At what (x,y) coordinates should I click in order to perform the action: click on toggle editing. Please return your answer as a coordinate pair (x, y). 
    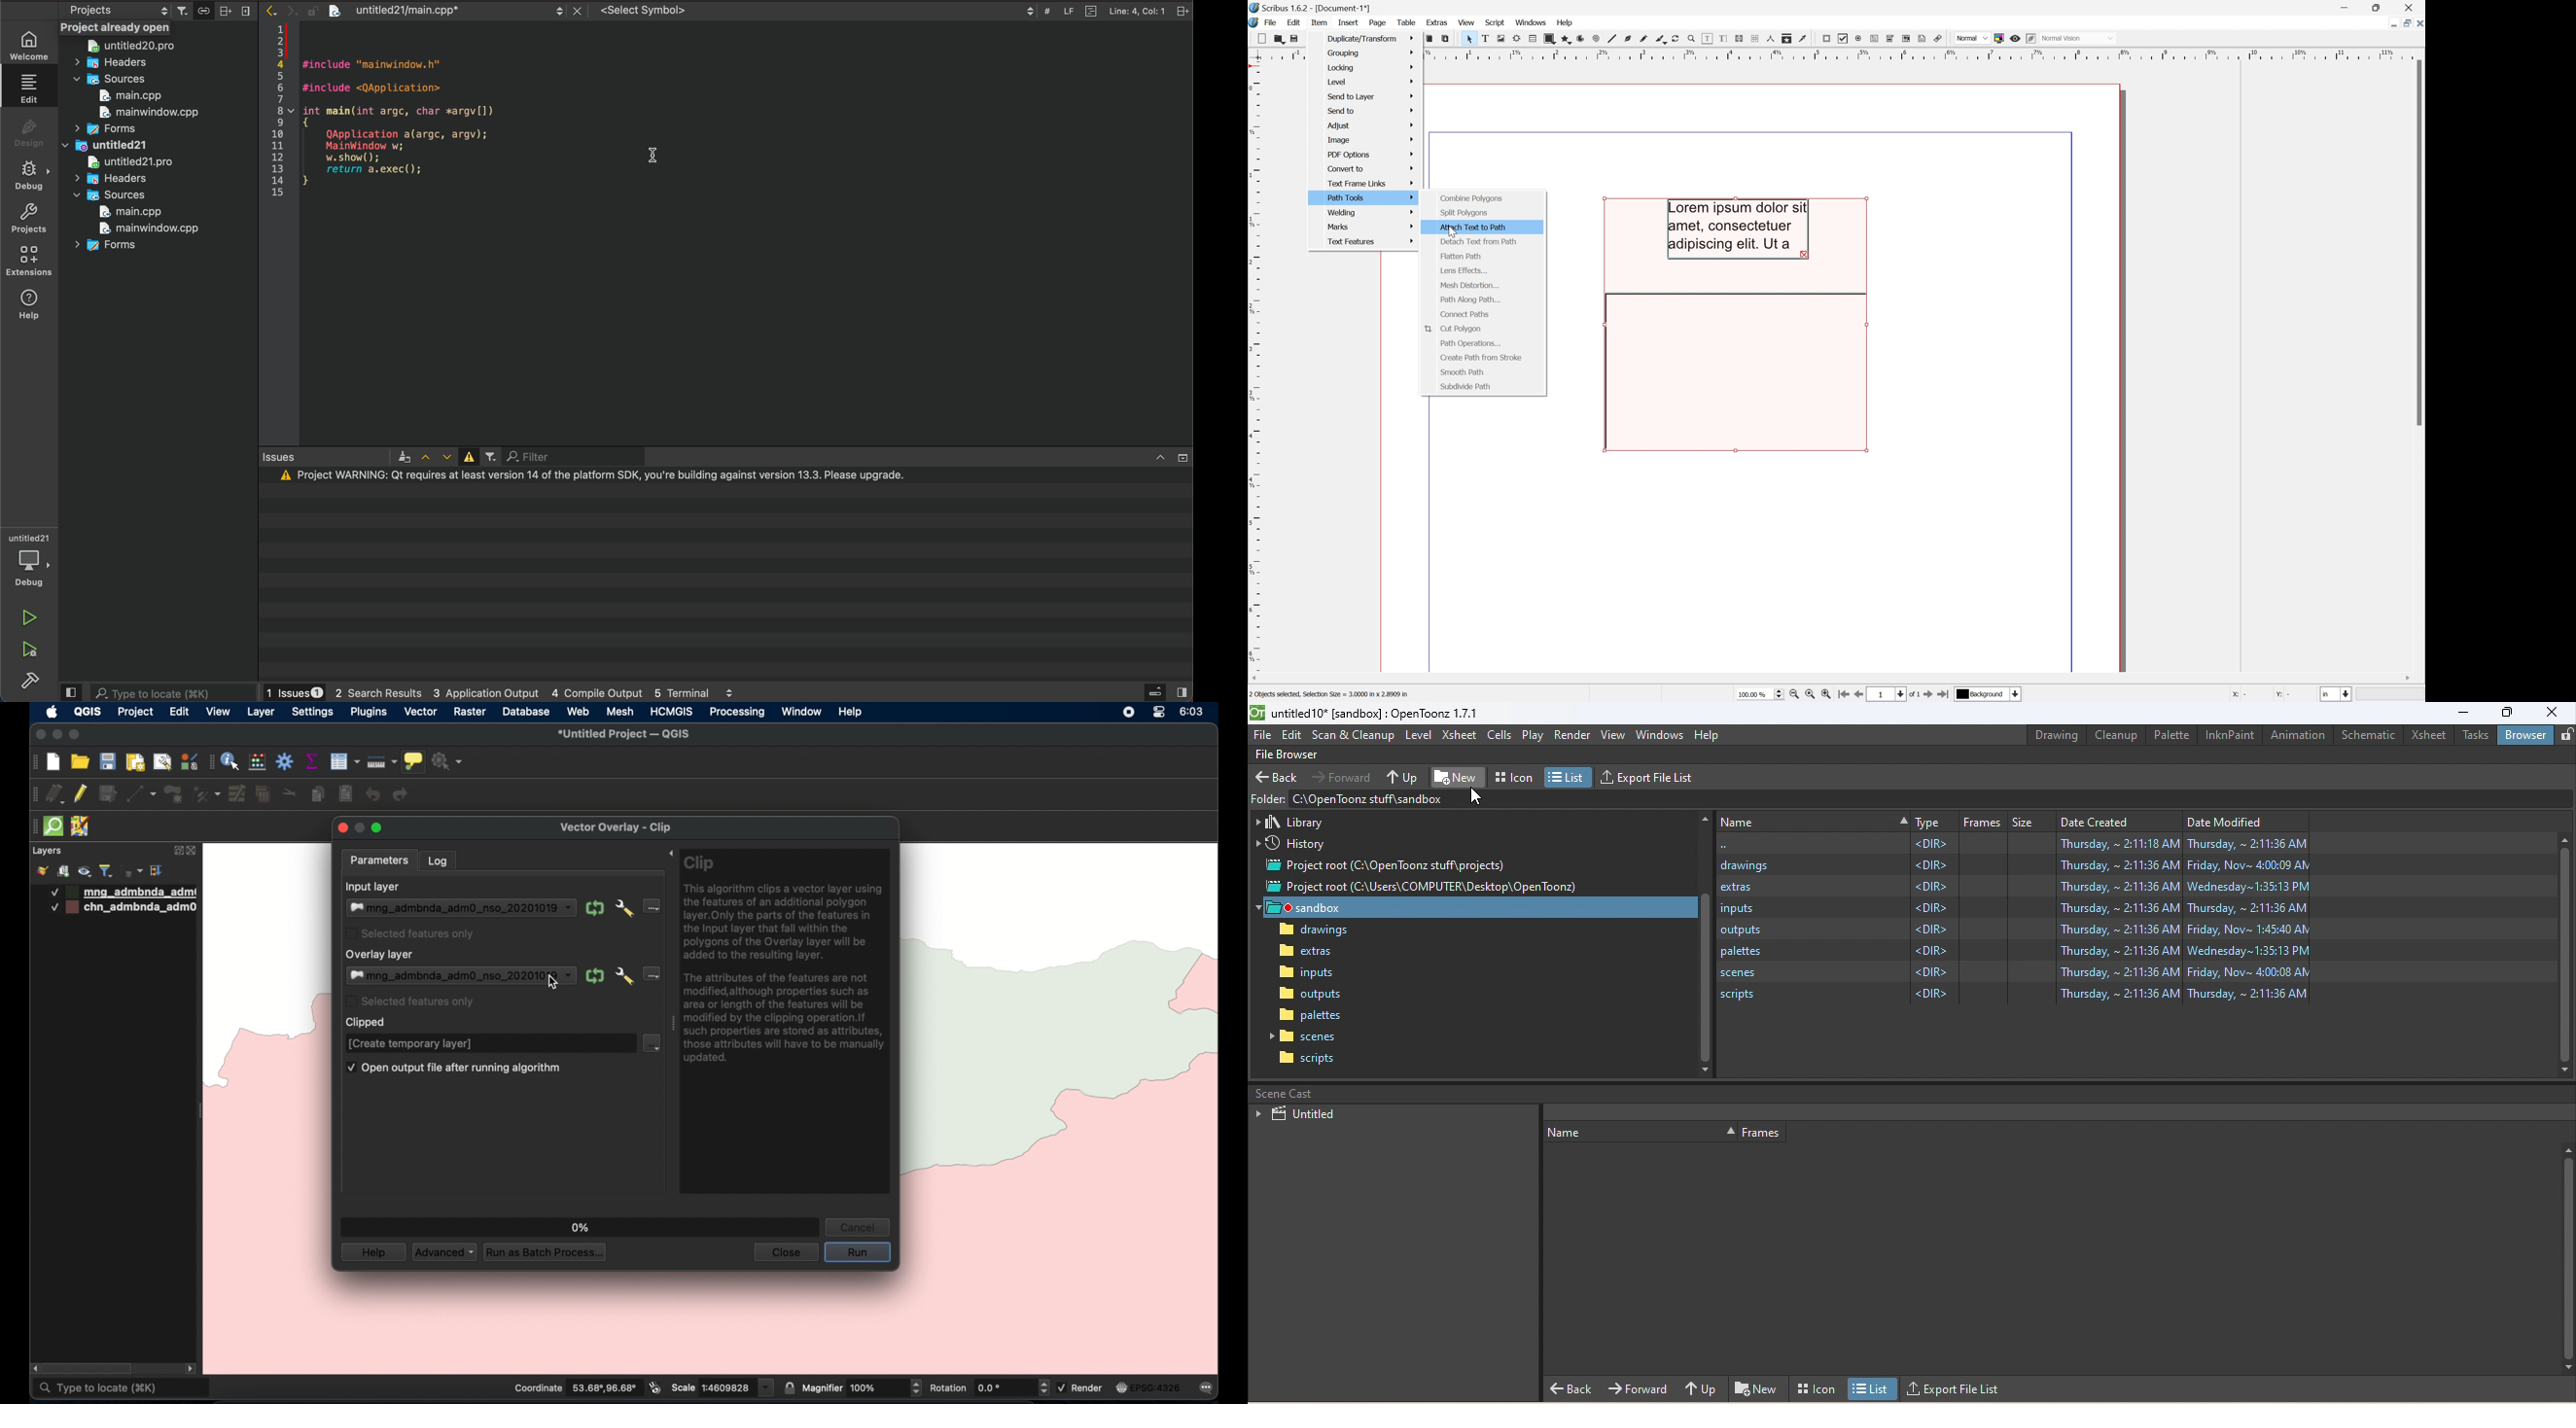
    Looking at the image, I should click on (79, 793).